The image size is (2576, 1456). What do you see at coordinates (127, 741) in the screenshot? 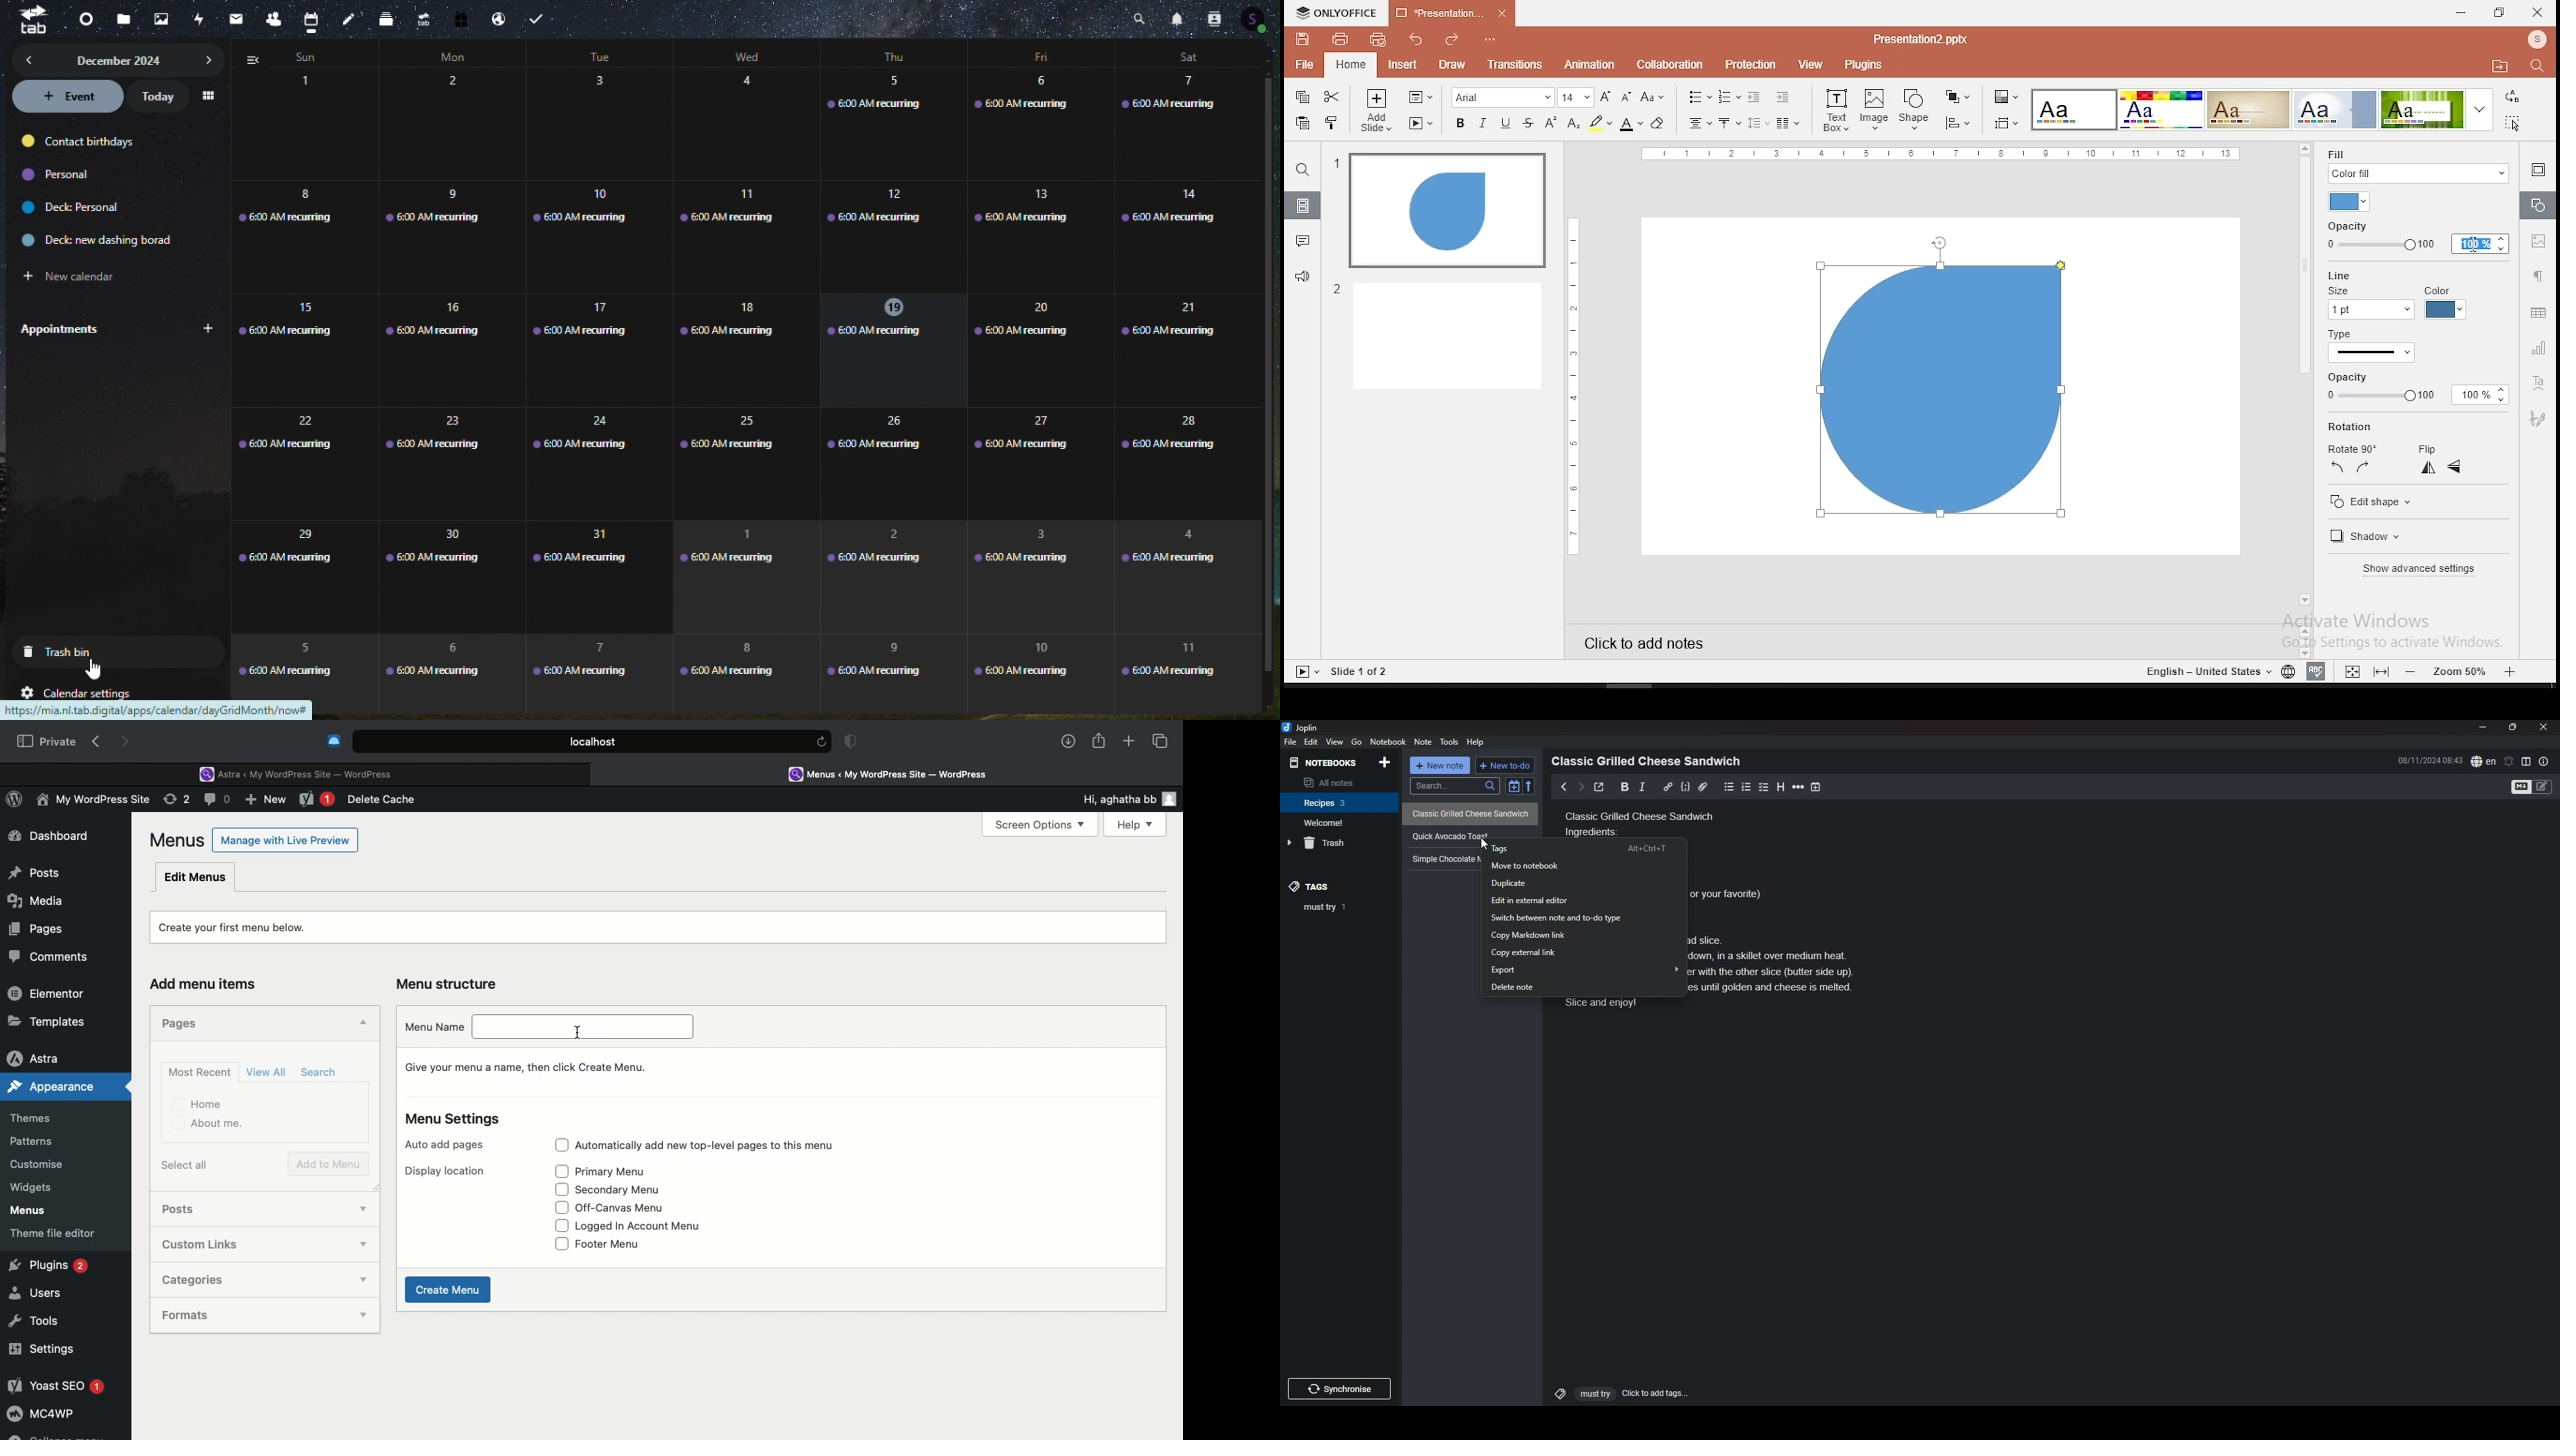
I see `Forward` at bounding box center [127, 741].